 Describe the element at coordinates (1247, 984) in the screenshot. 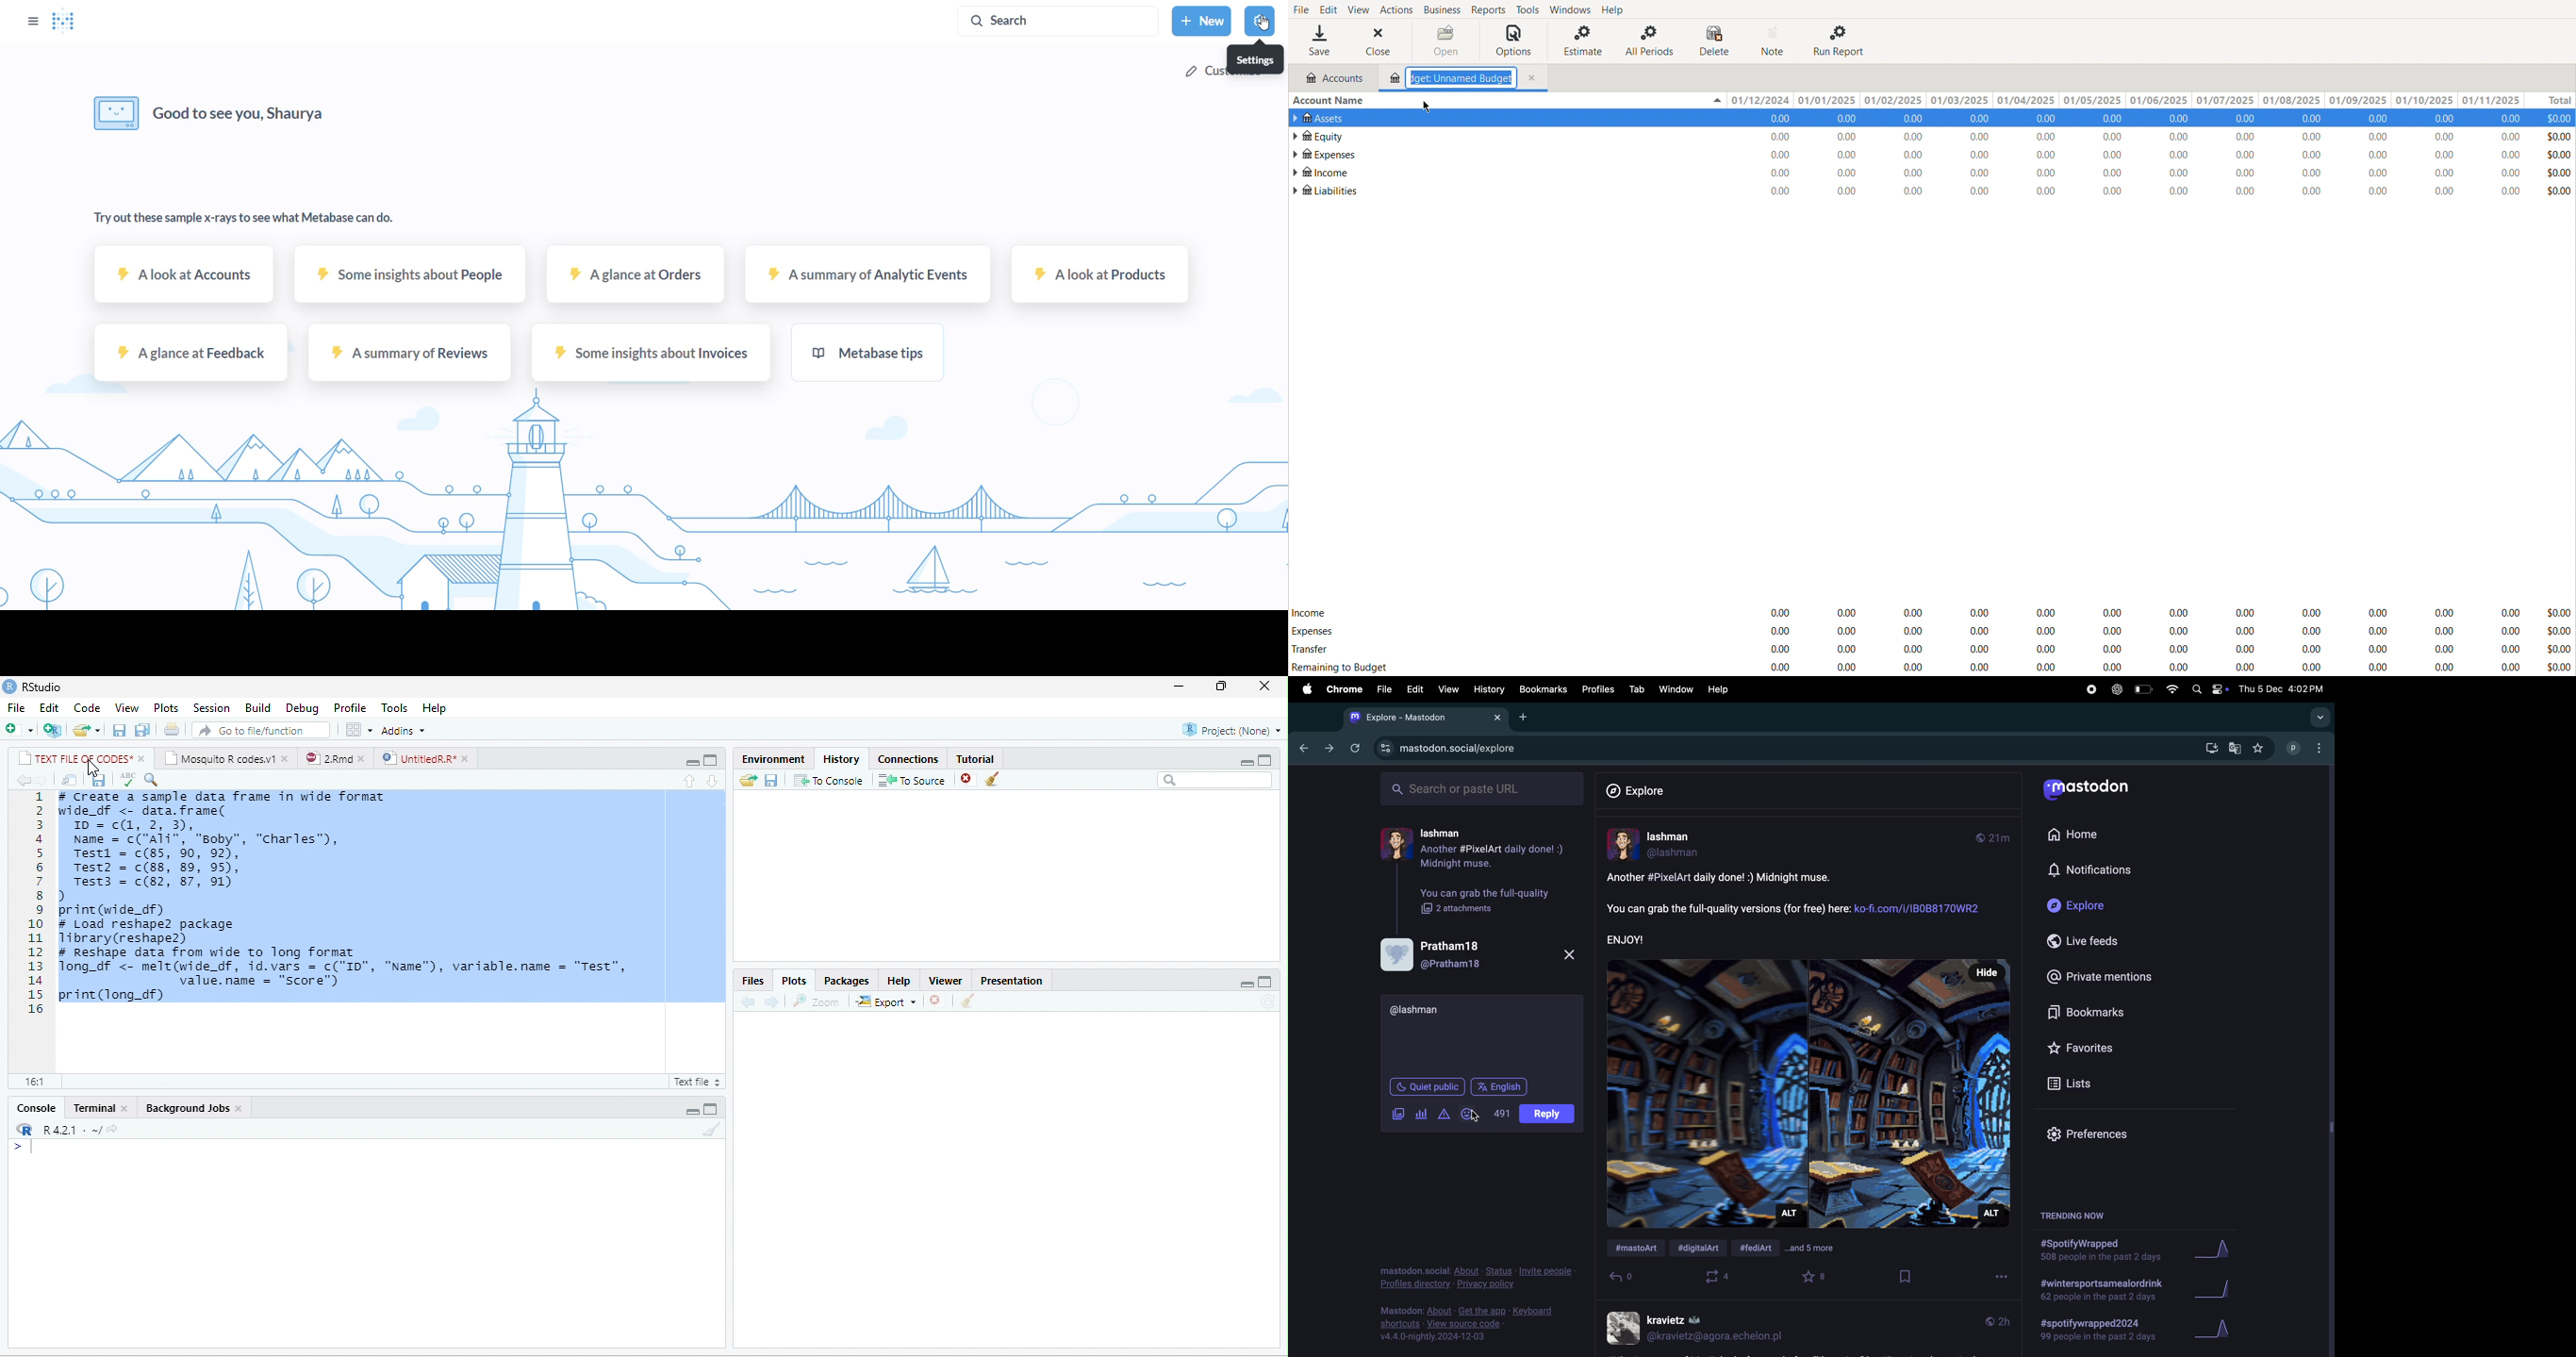

I see `minimize` at that location.